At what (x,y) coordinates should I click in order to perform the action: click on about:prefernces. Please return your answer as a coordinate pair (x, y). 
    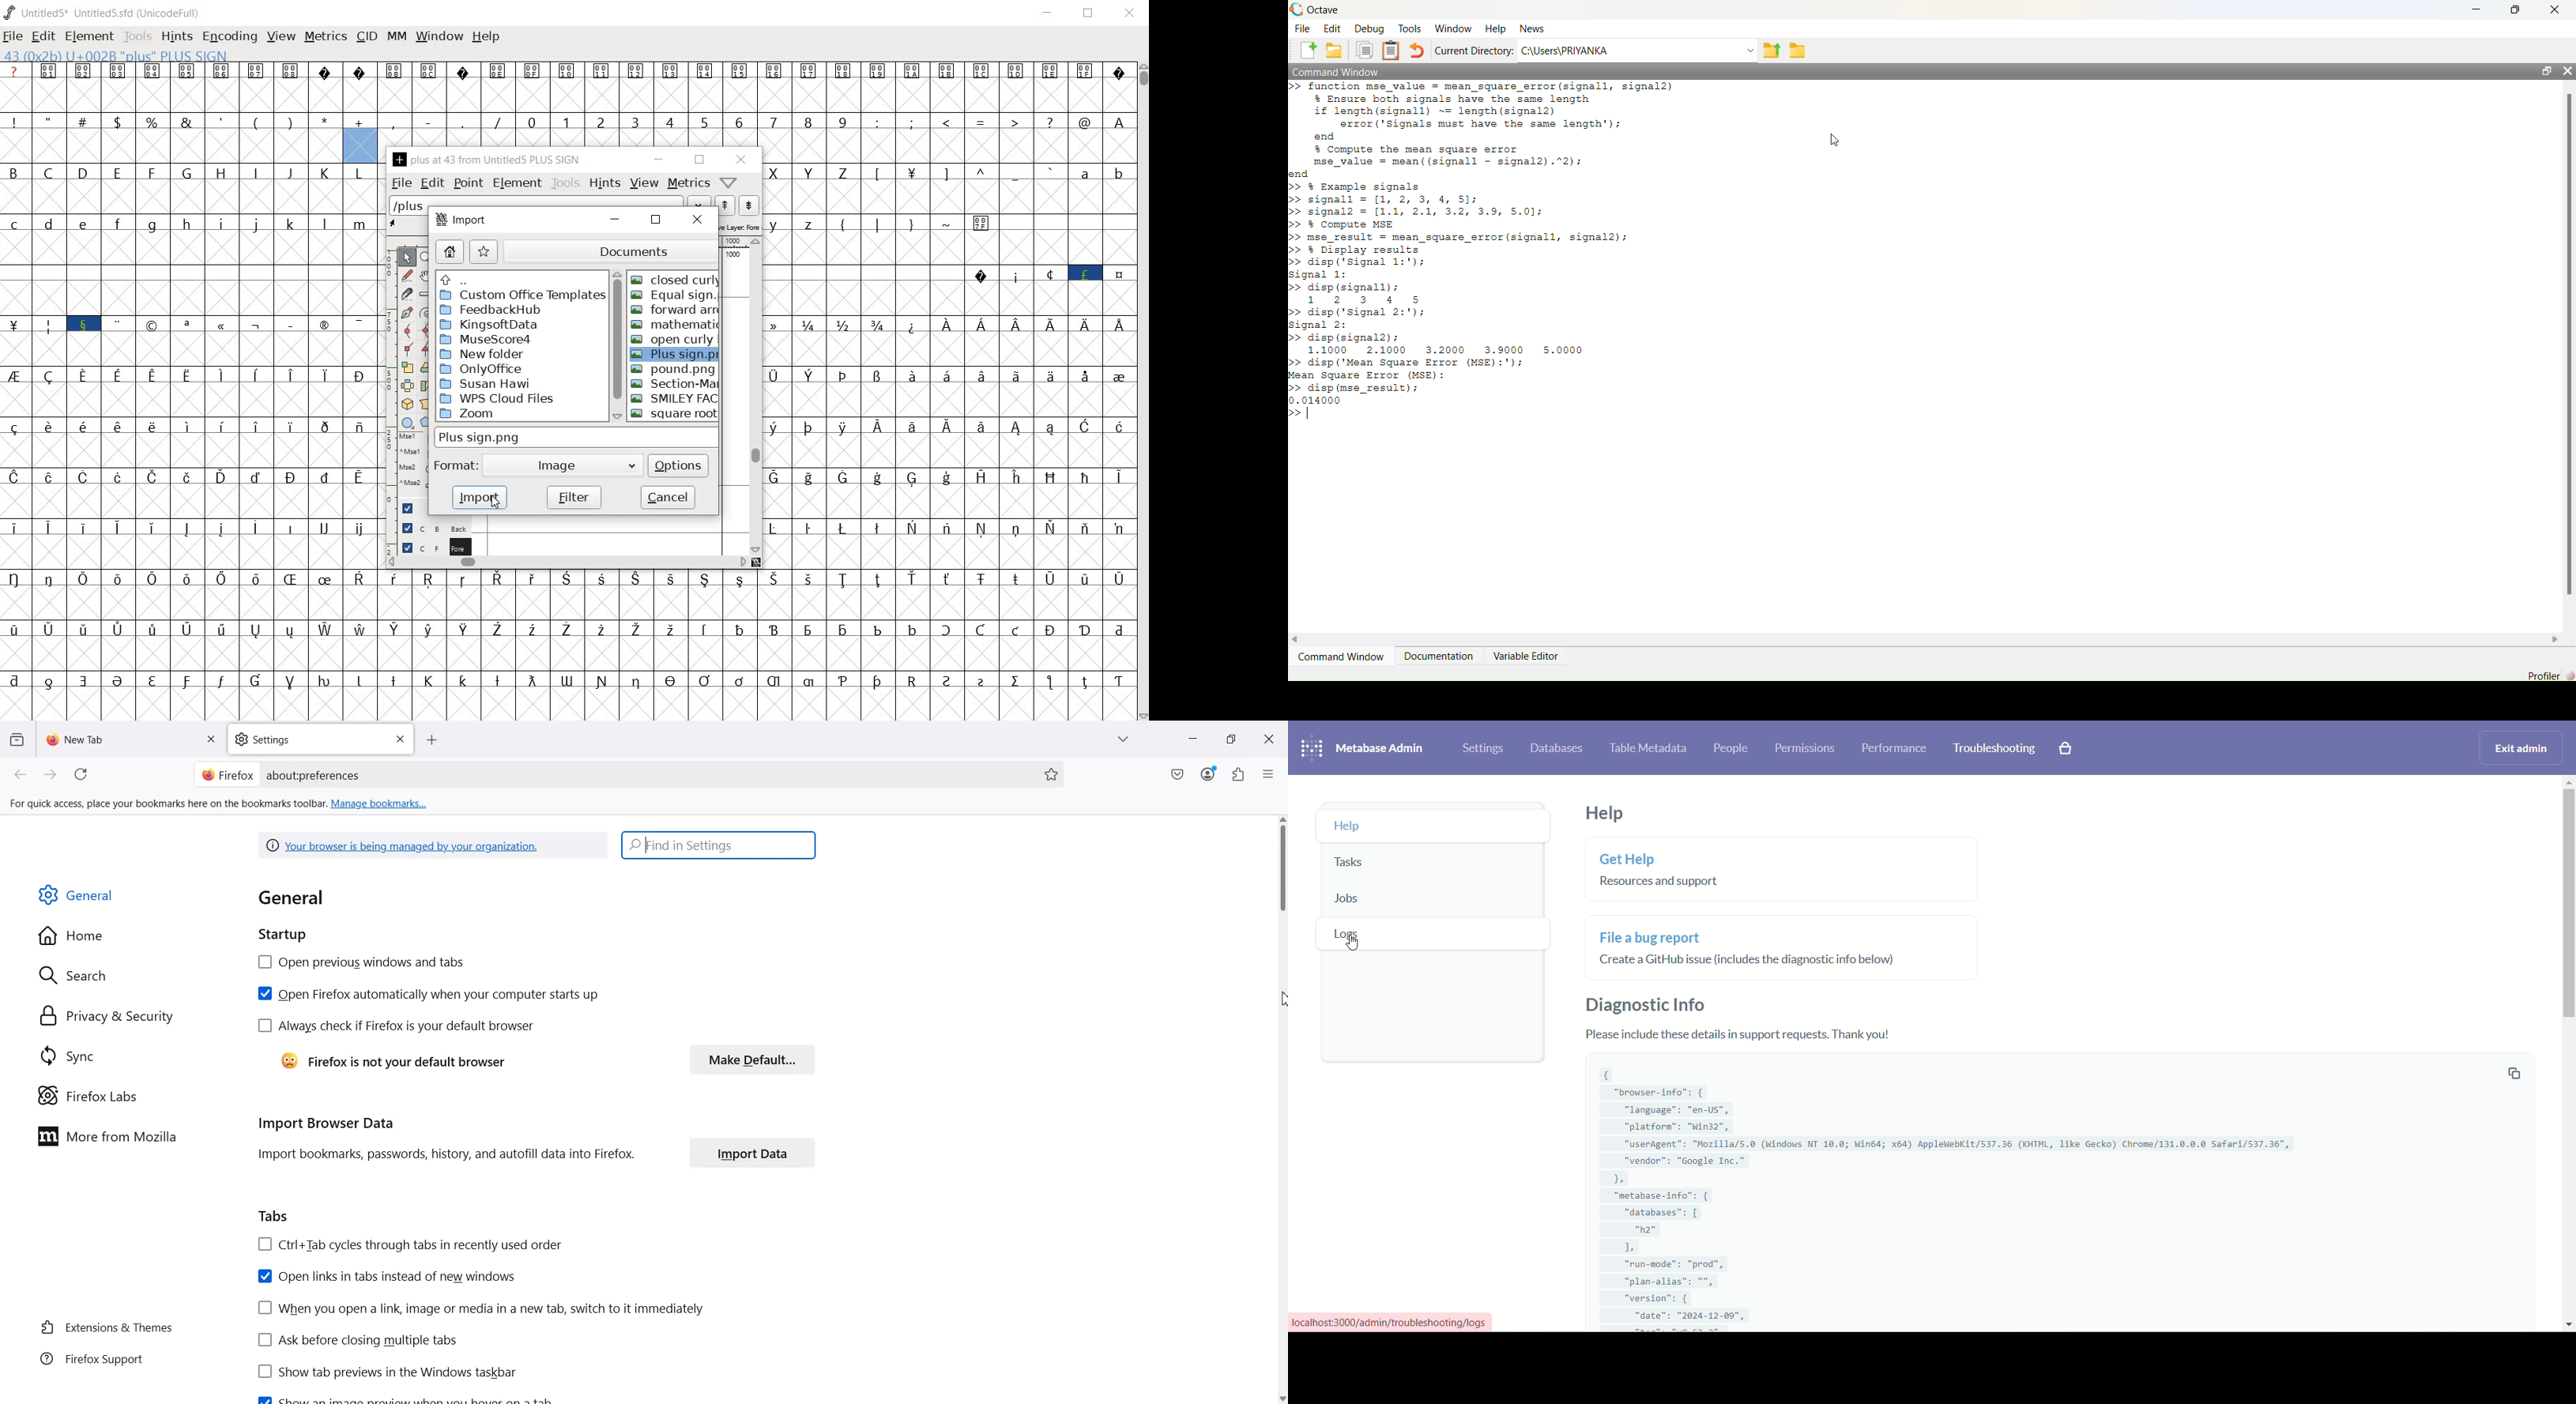
    Looking at the image, I should click on (314, 776).